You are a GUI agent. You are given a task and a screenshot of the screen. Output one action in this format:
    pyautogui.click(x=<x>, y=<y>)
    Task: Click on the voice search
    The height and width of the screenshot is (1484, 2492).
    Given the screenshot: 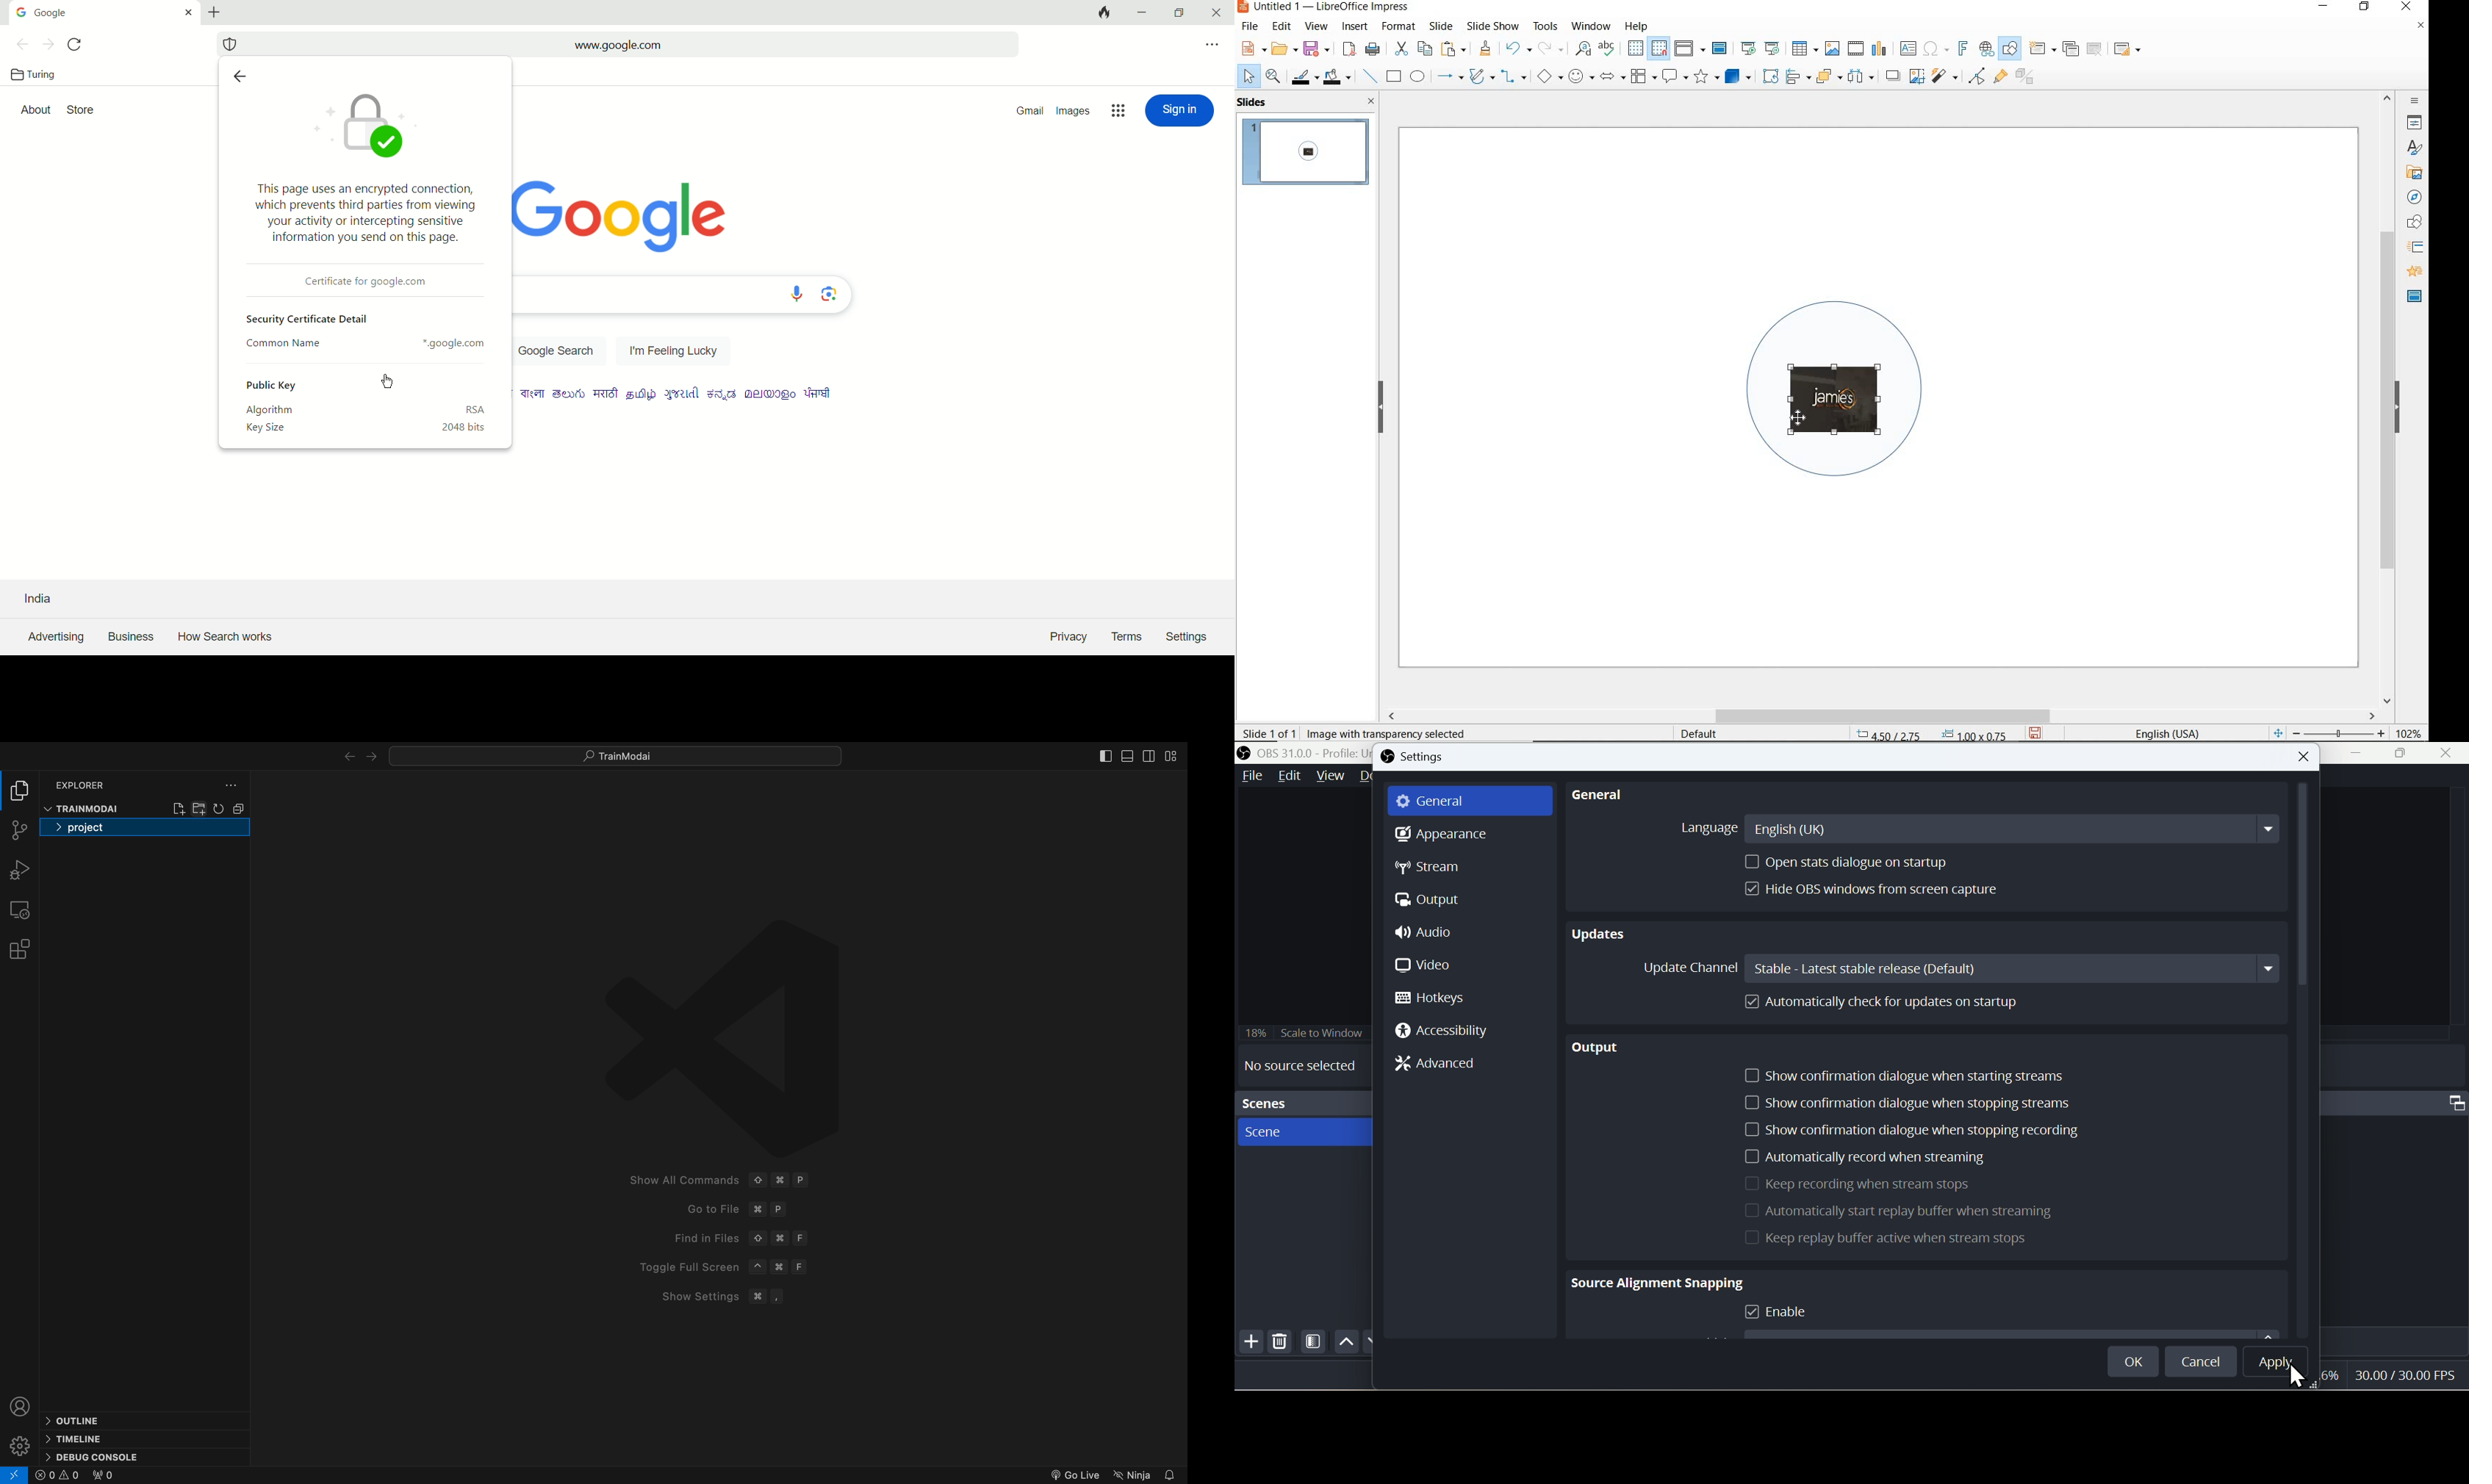 What is the action you would take?
    pyautogui.click(x=797, y=294)
    